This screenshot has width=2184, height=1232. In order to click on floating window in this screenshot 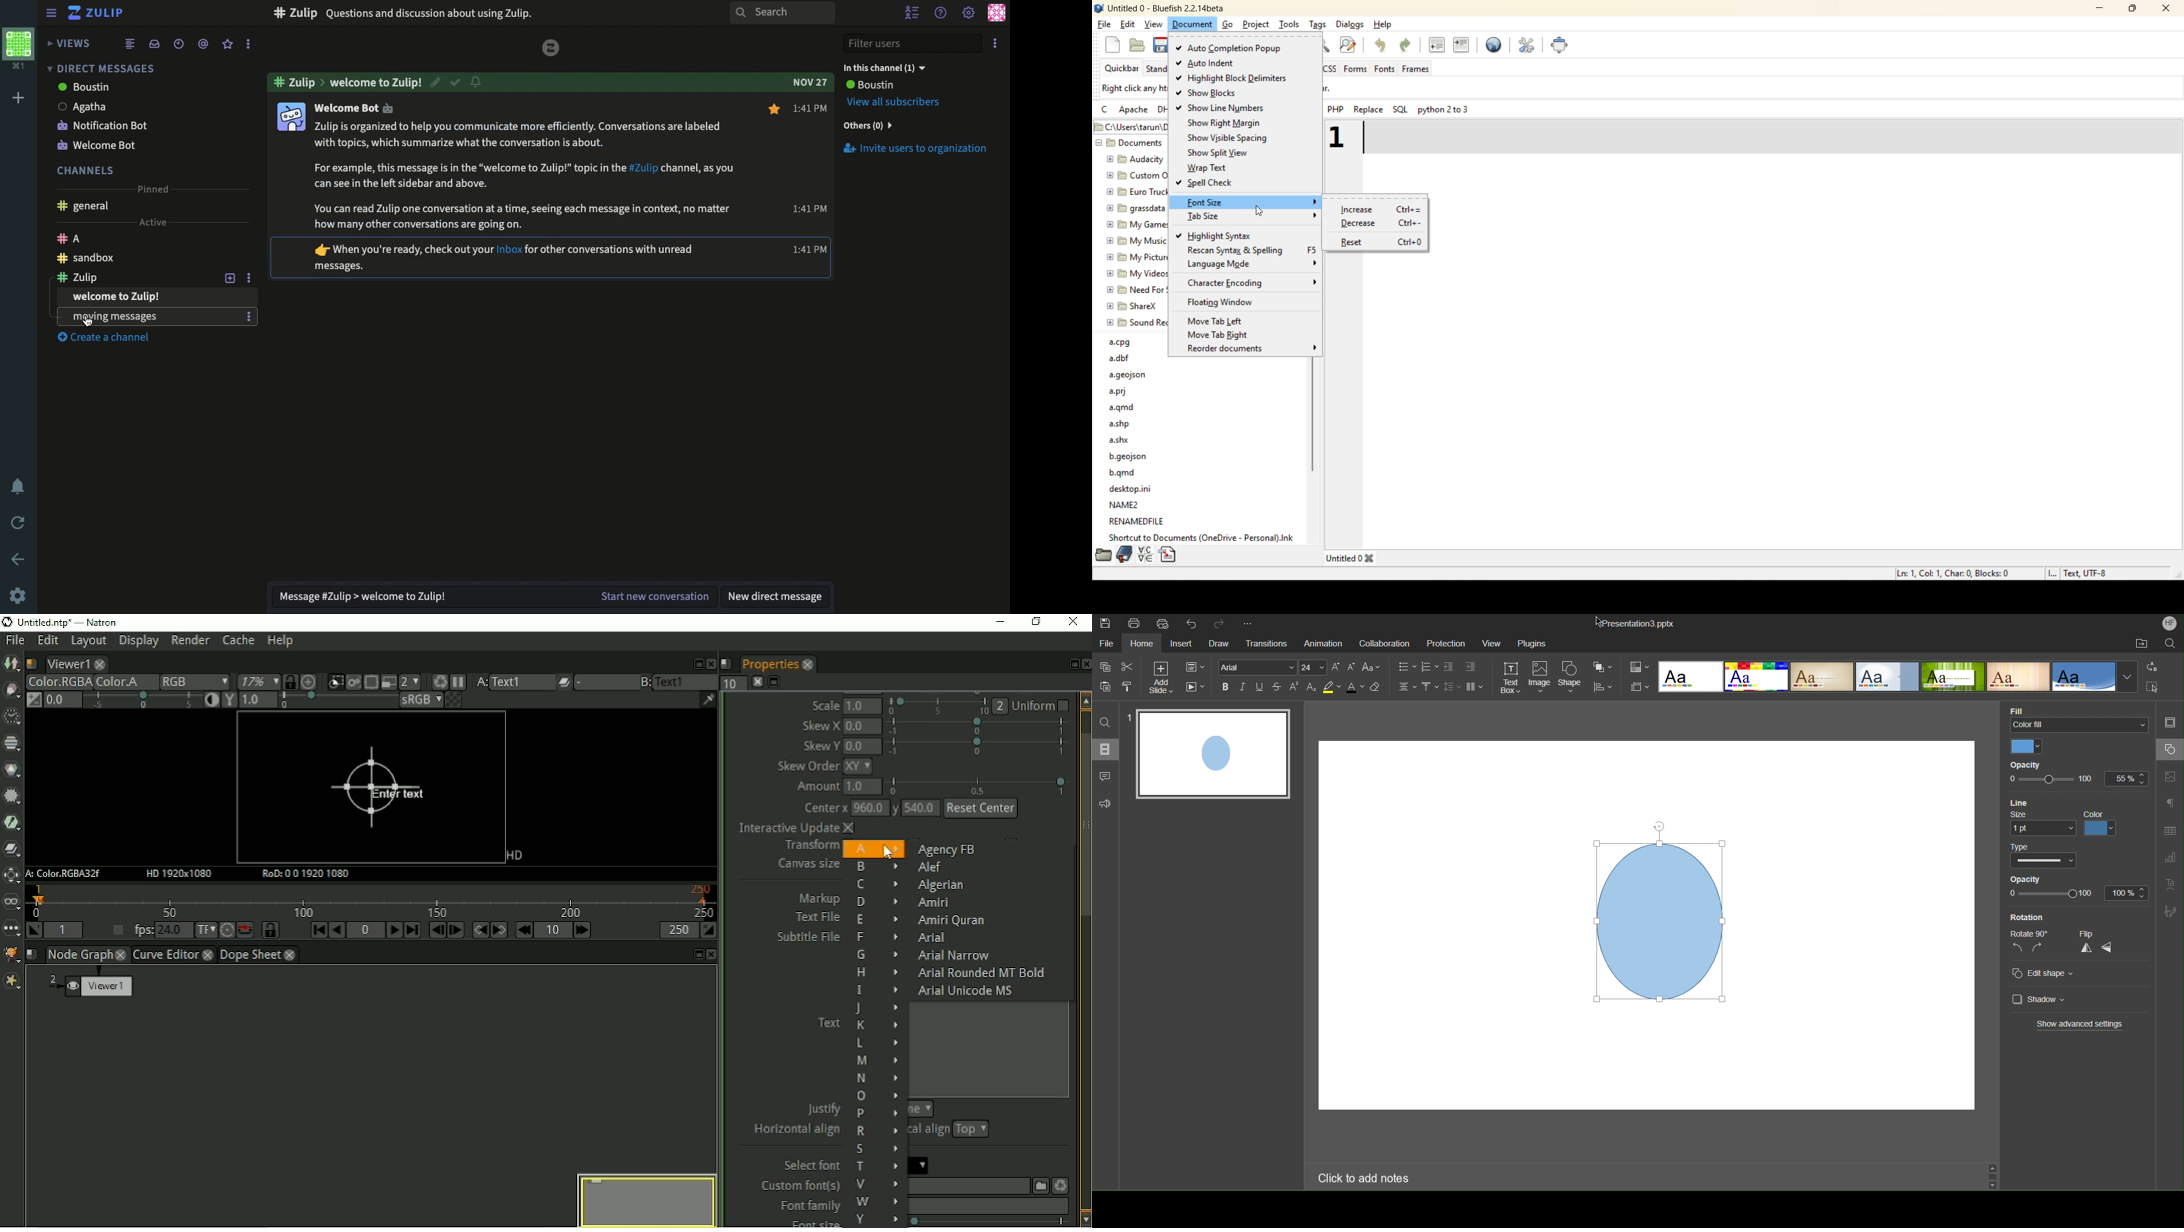, I will do `click(1224, 303)`.